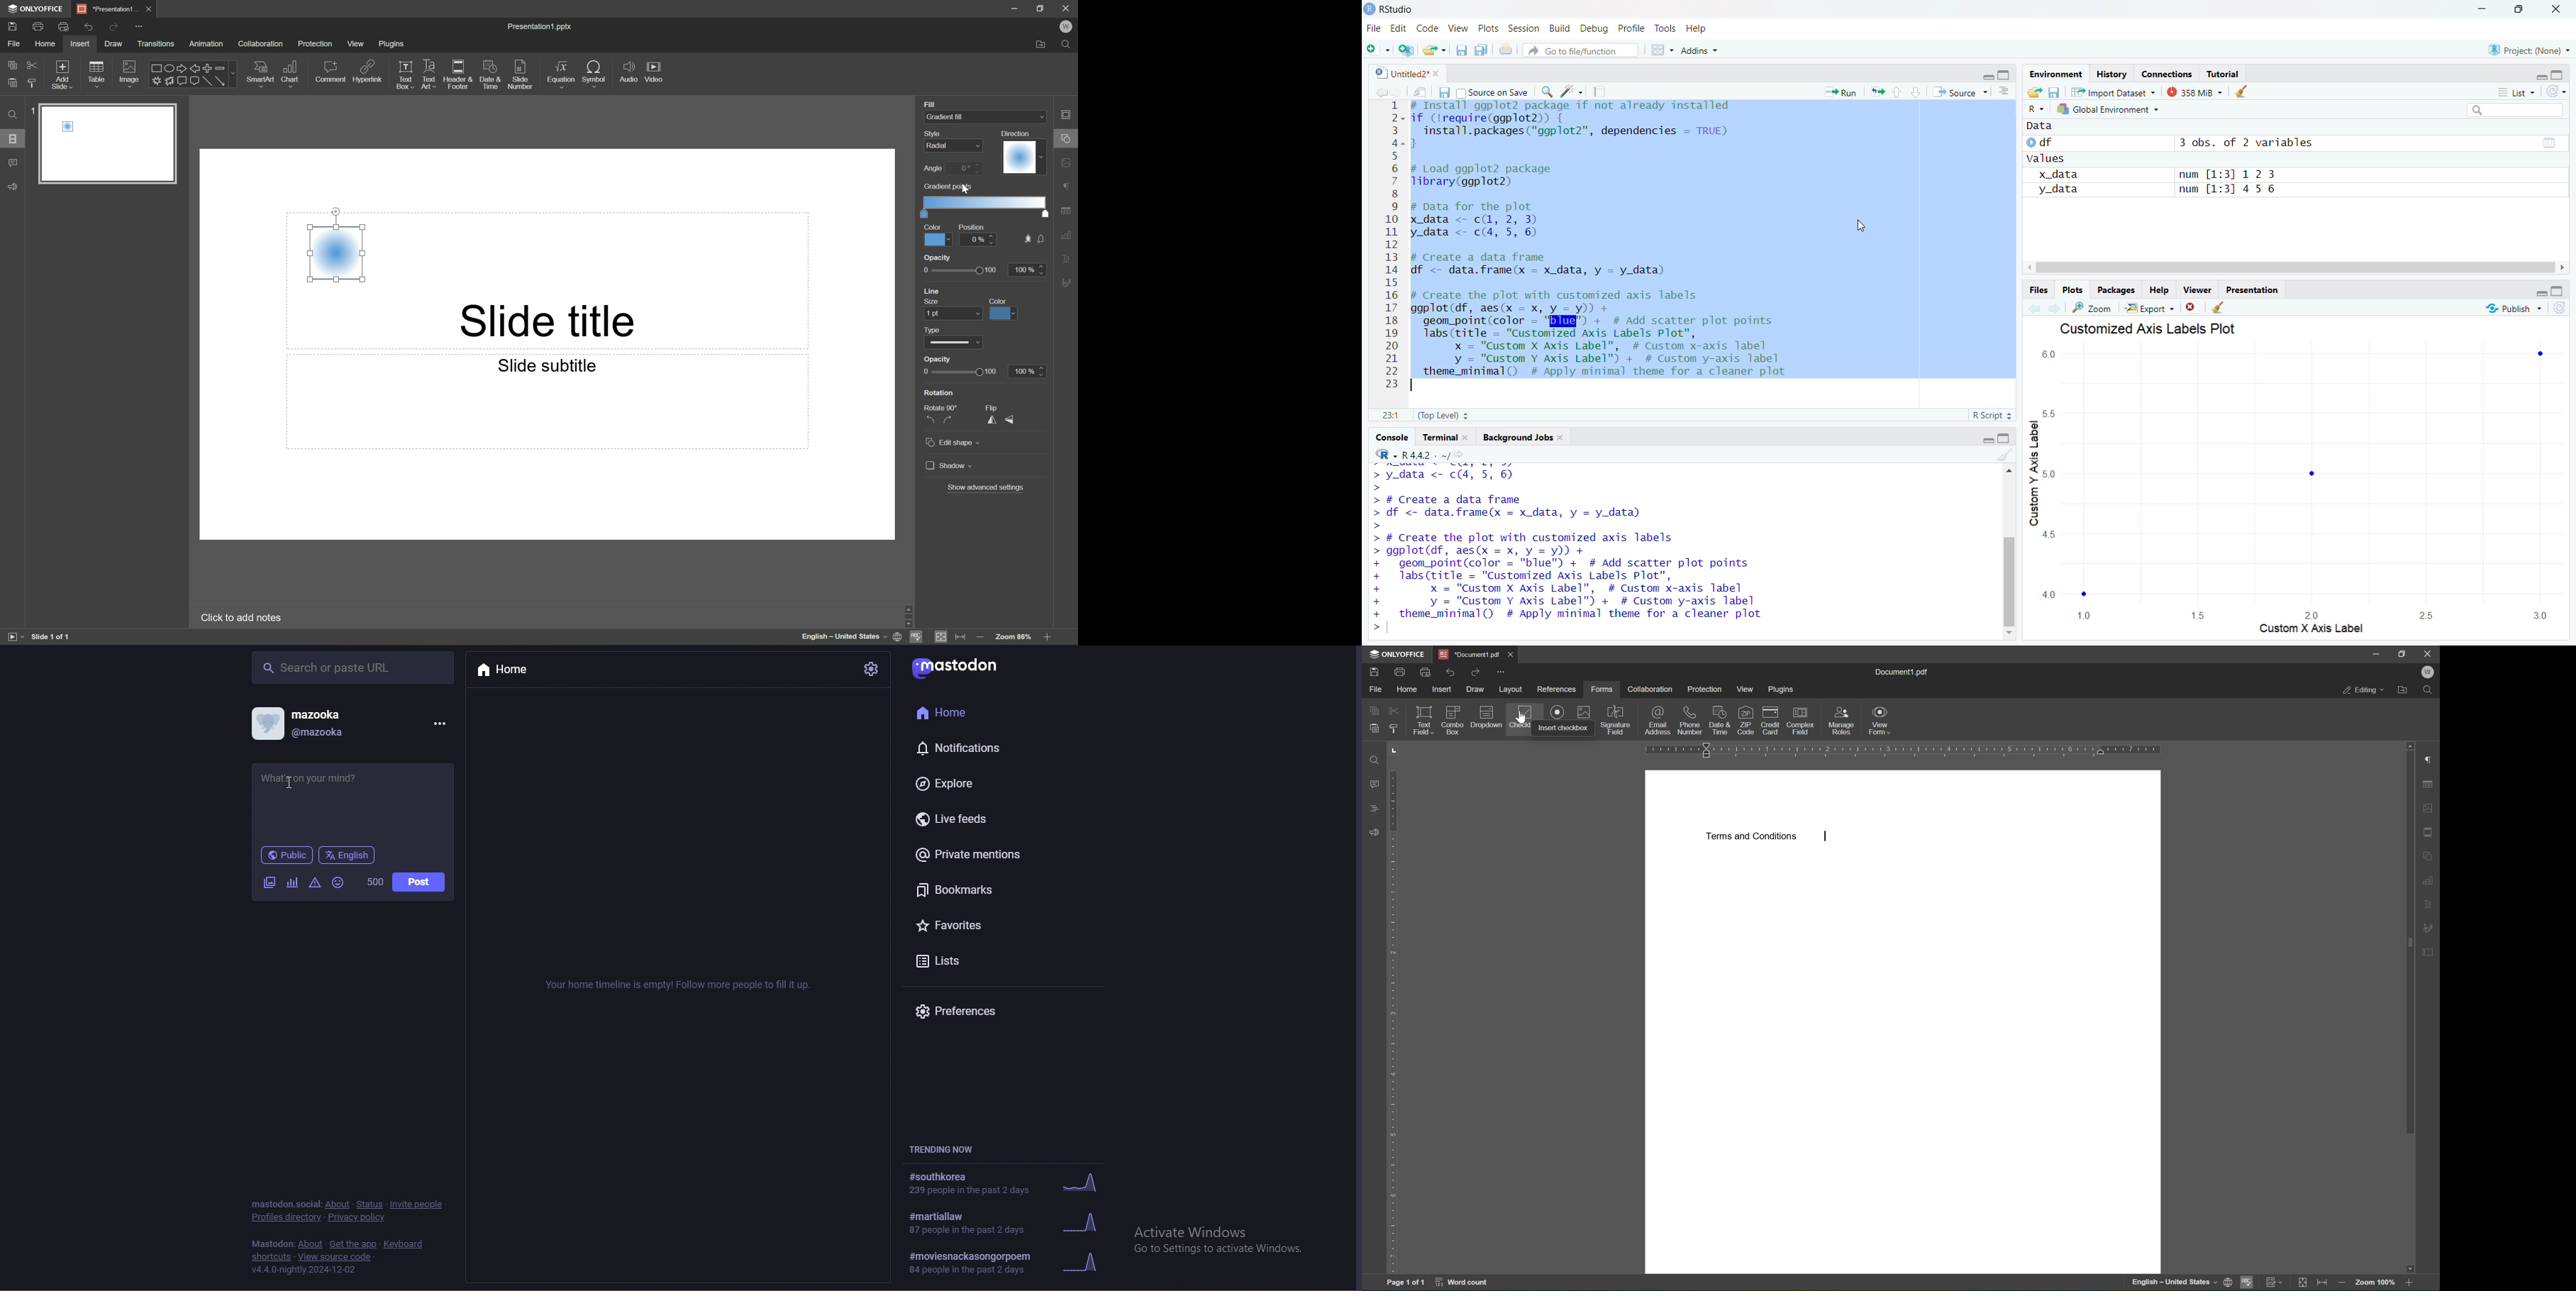 The width and height of the screenshot is (2576, 1316). I want to click on Close, so click(1069, 8).